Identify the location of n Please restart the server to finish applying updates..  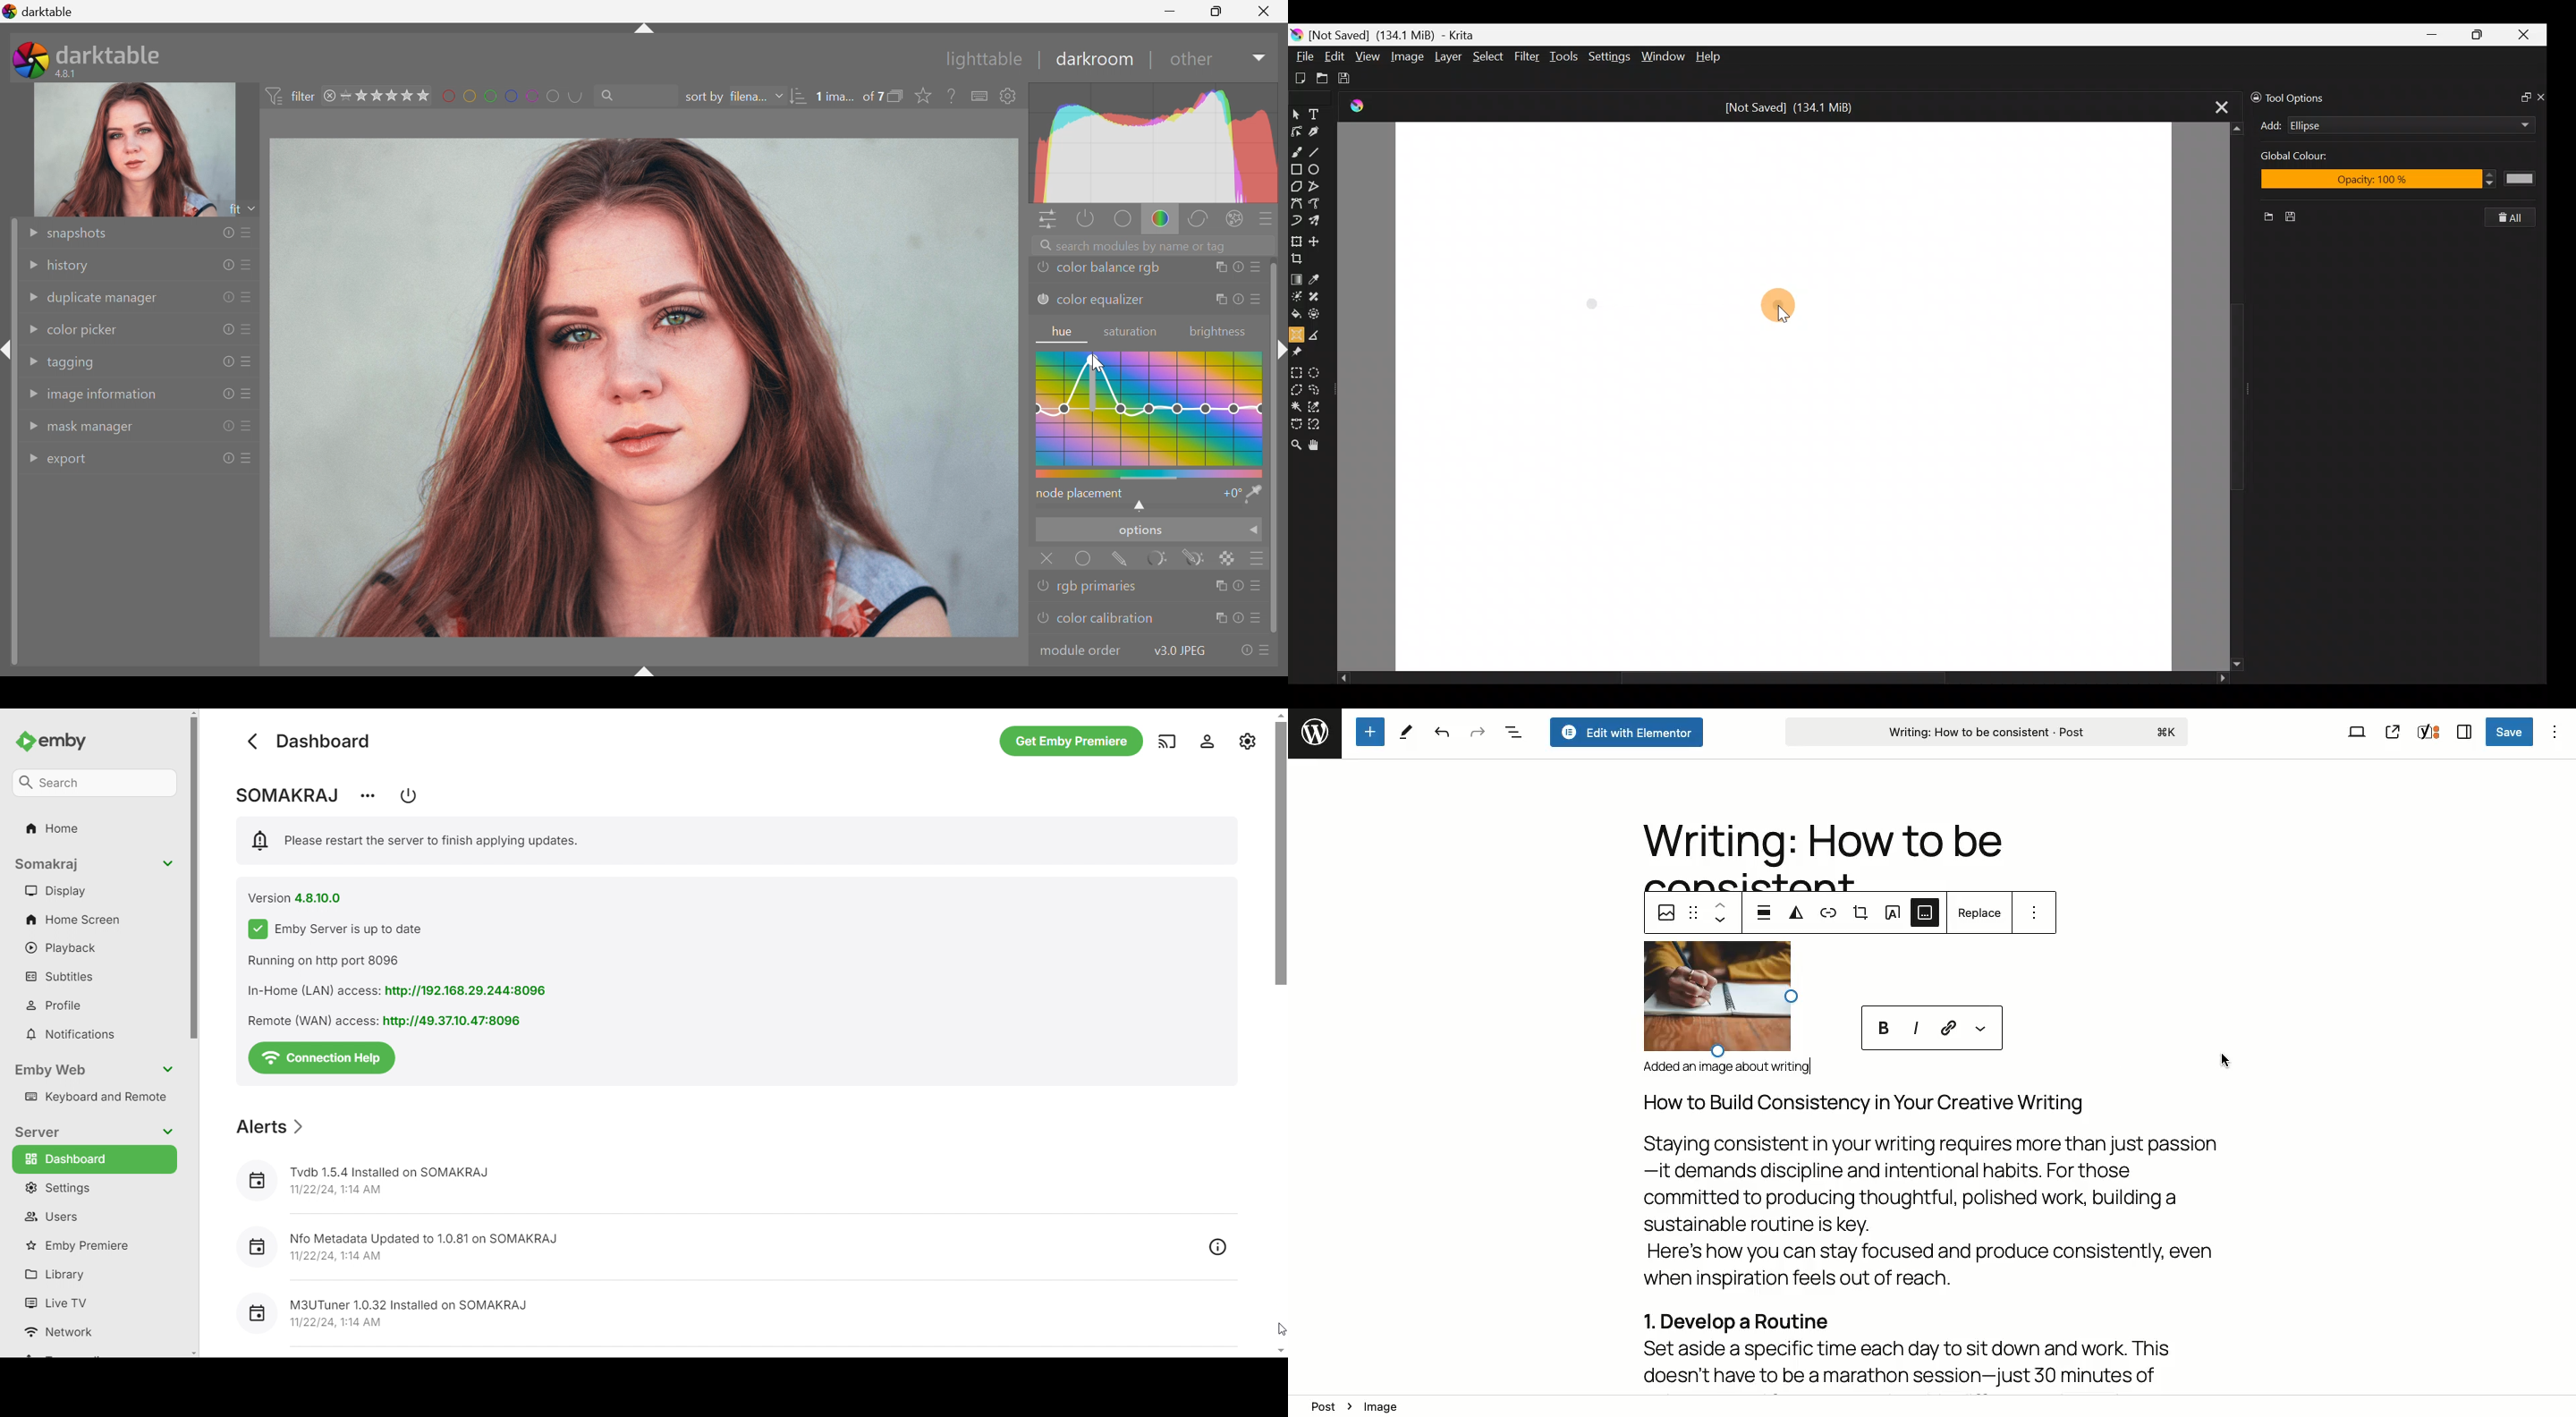
(417, 841).